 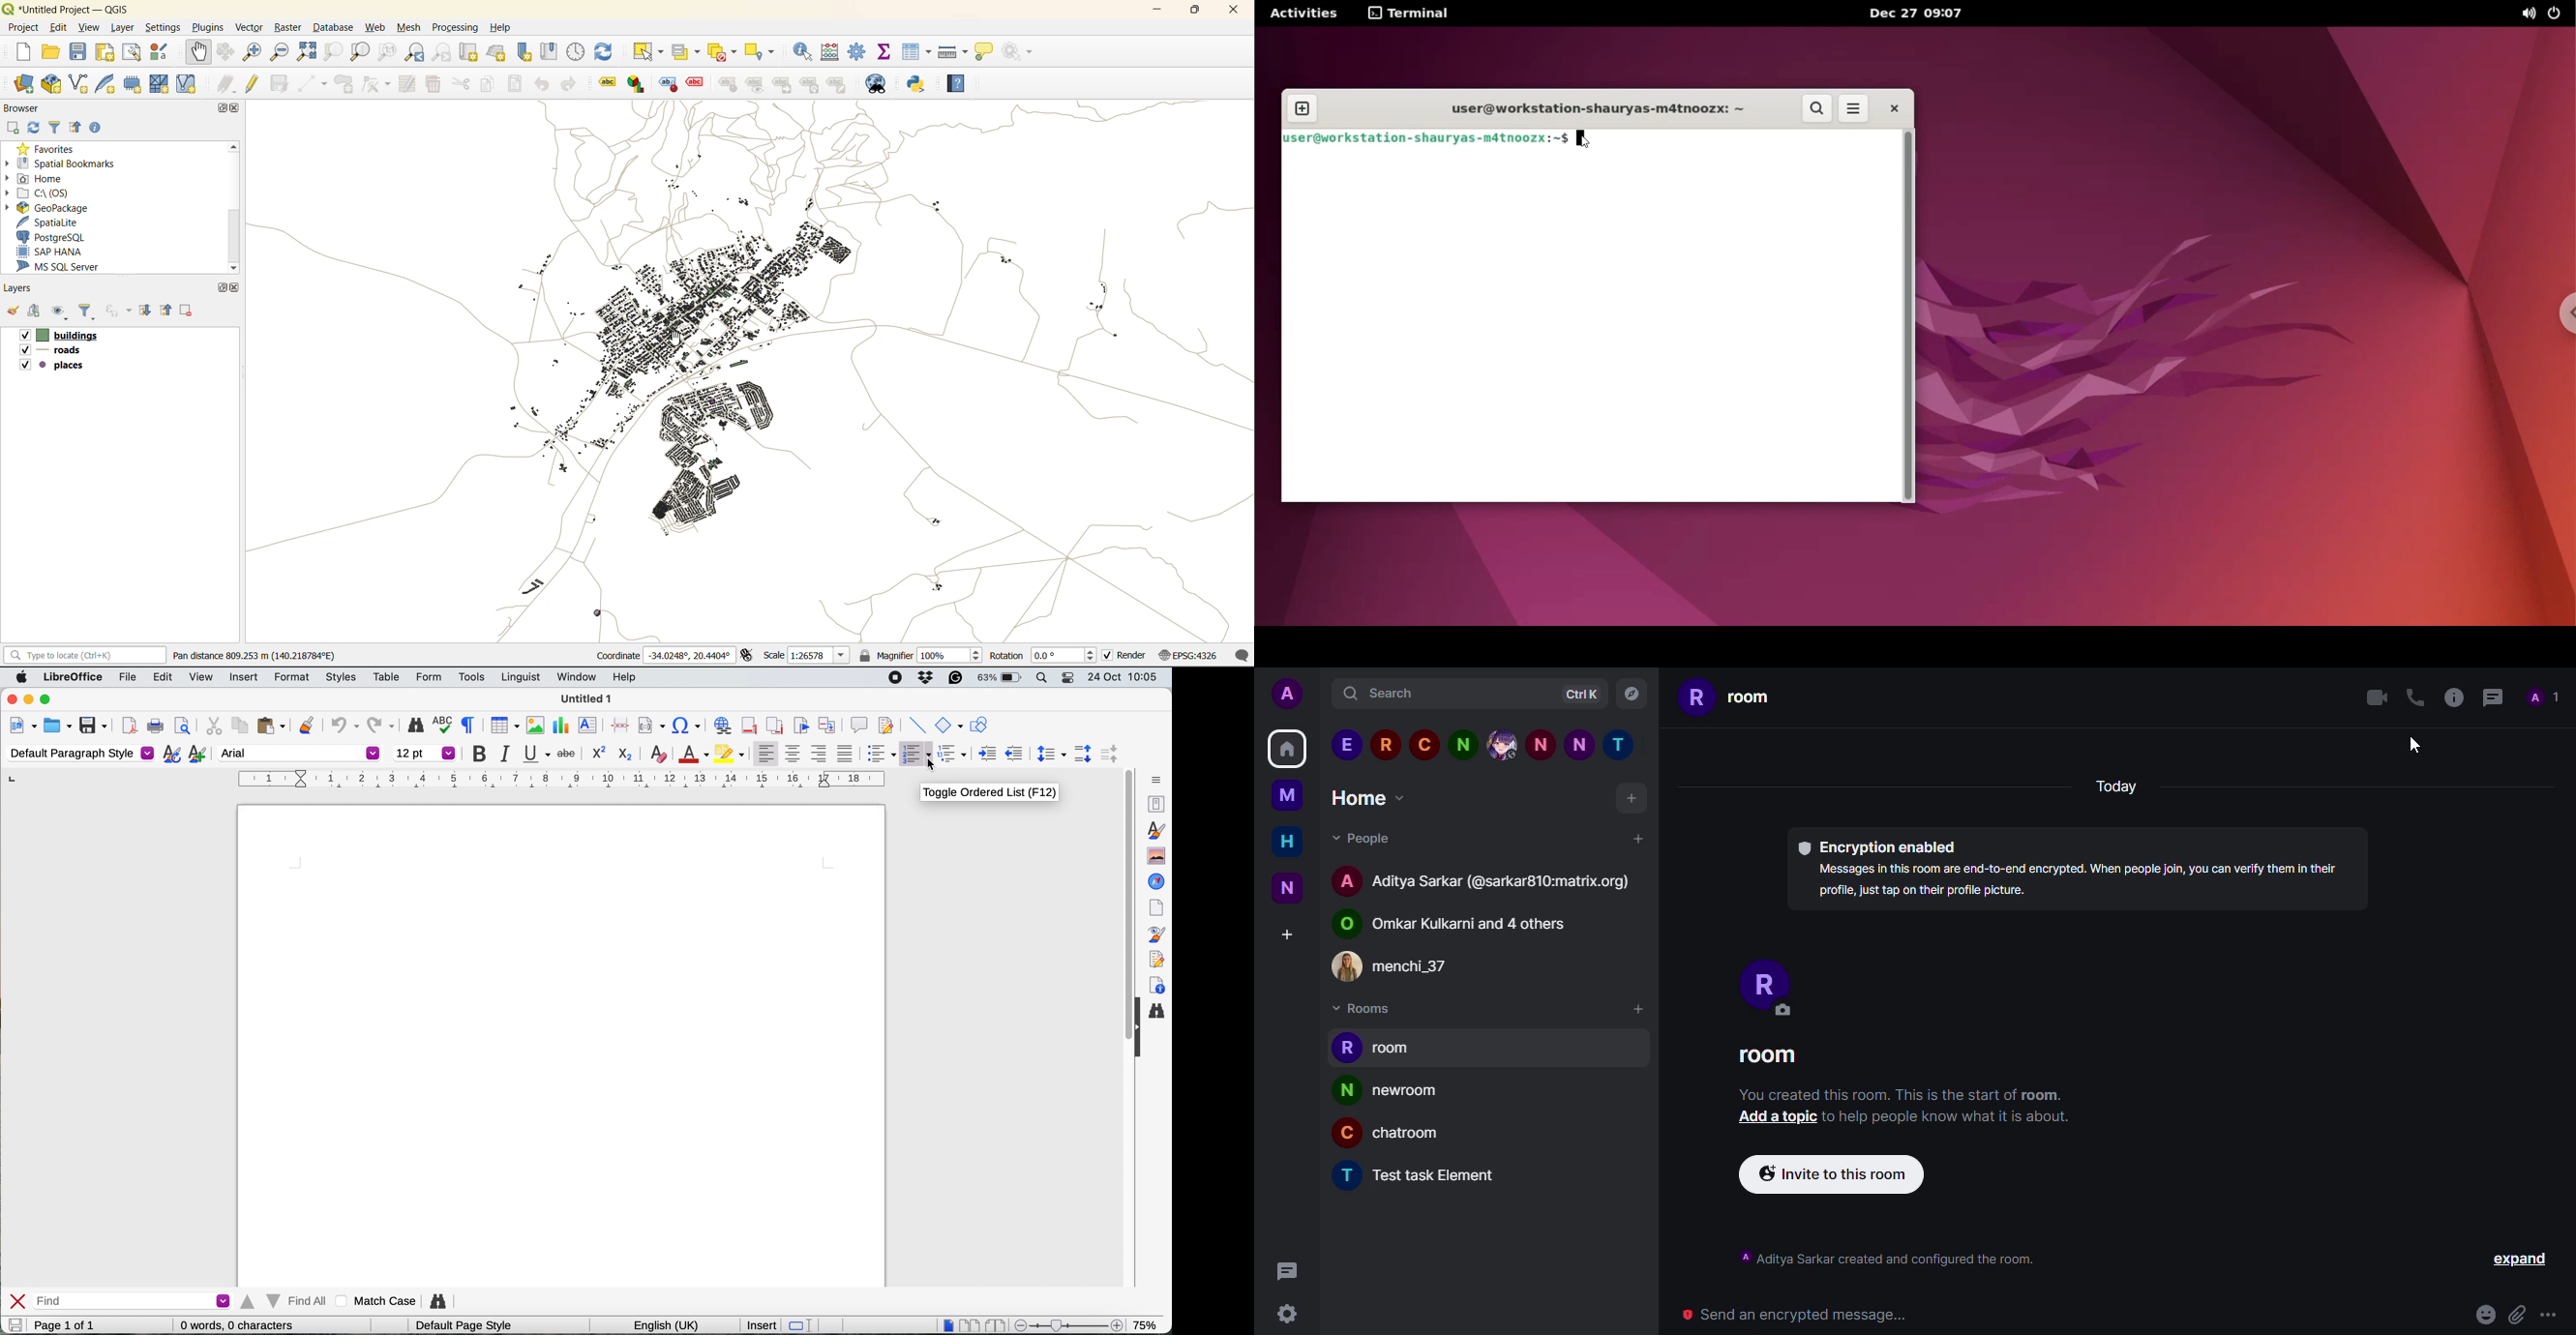 I want to click on vertex tools, so click(x=376, y=84).